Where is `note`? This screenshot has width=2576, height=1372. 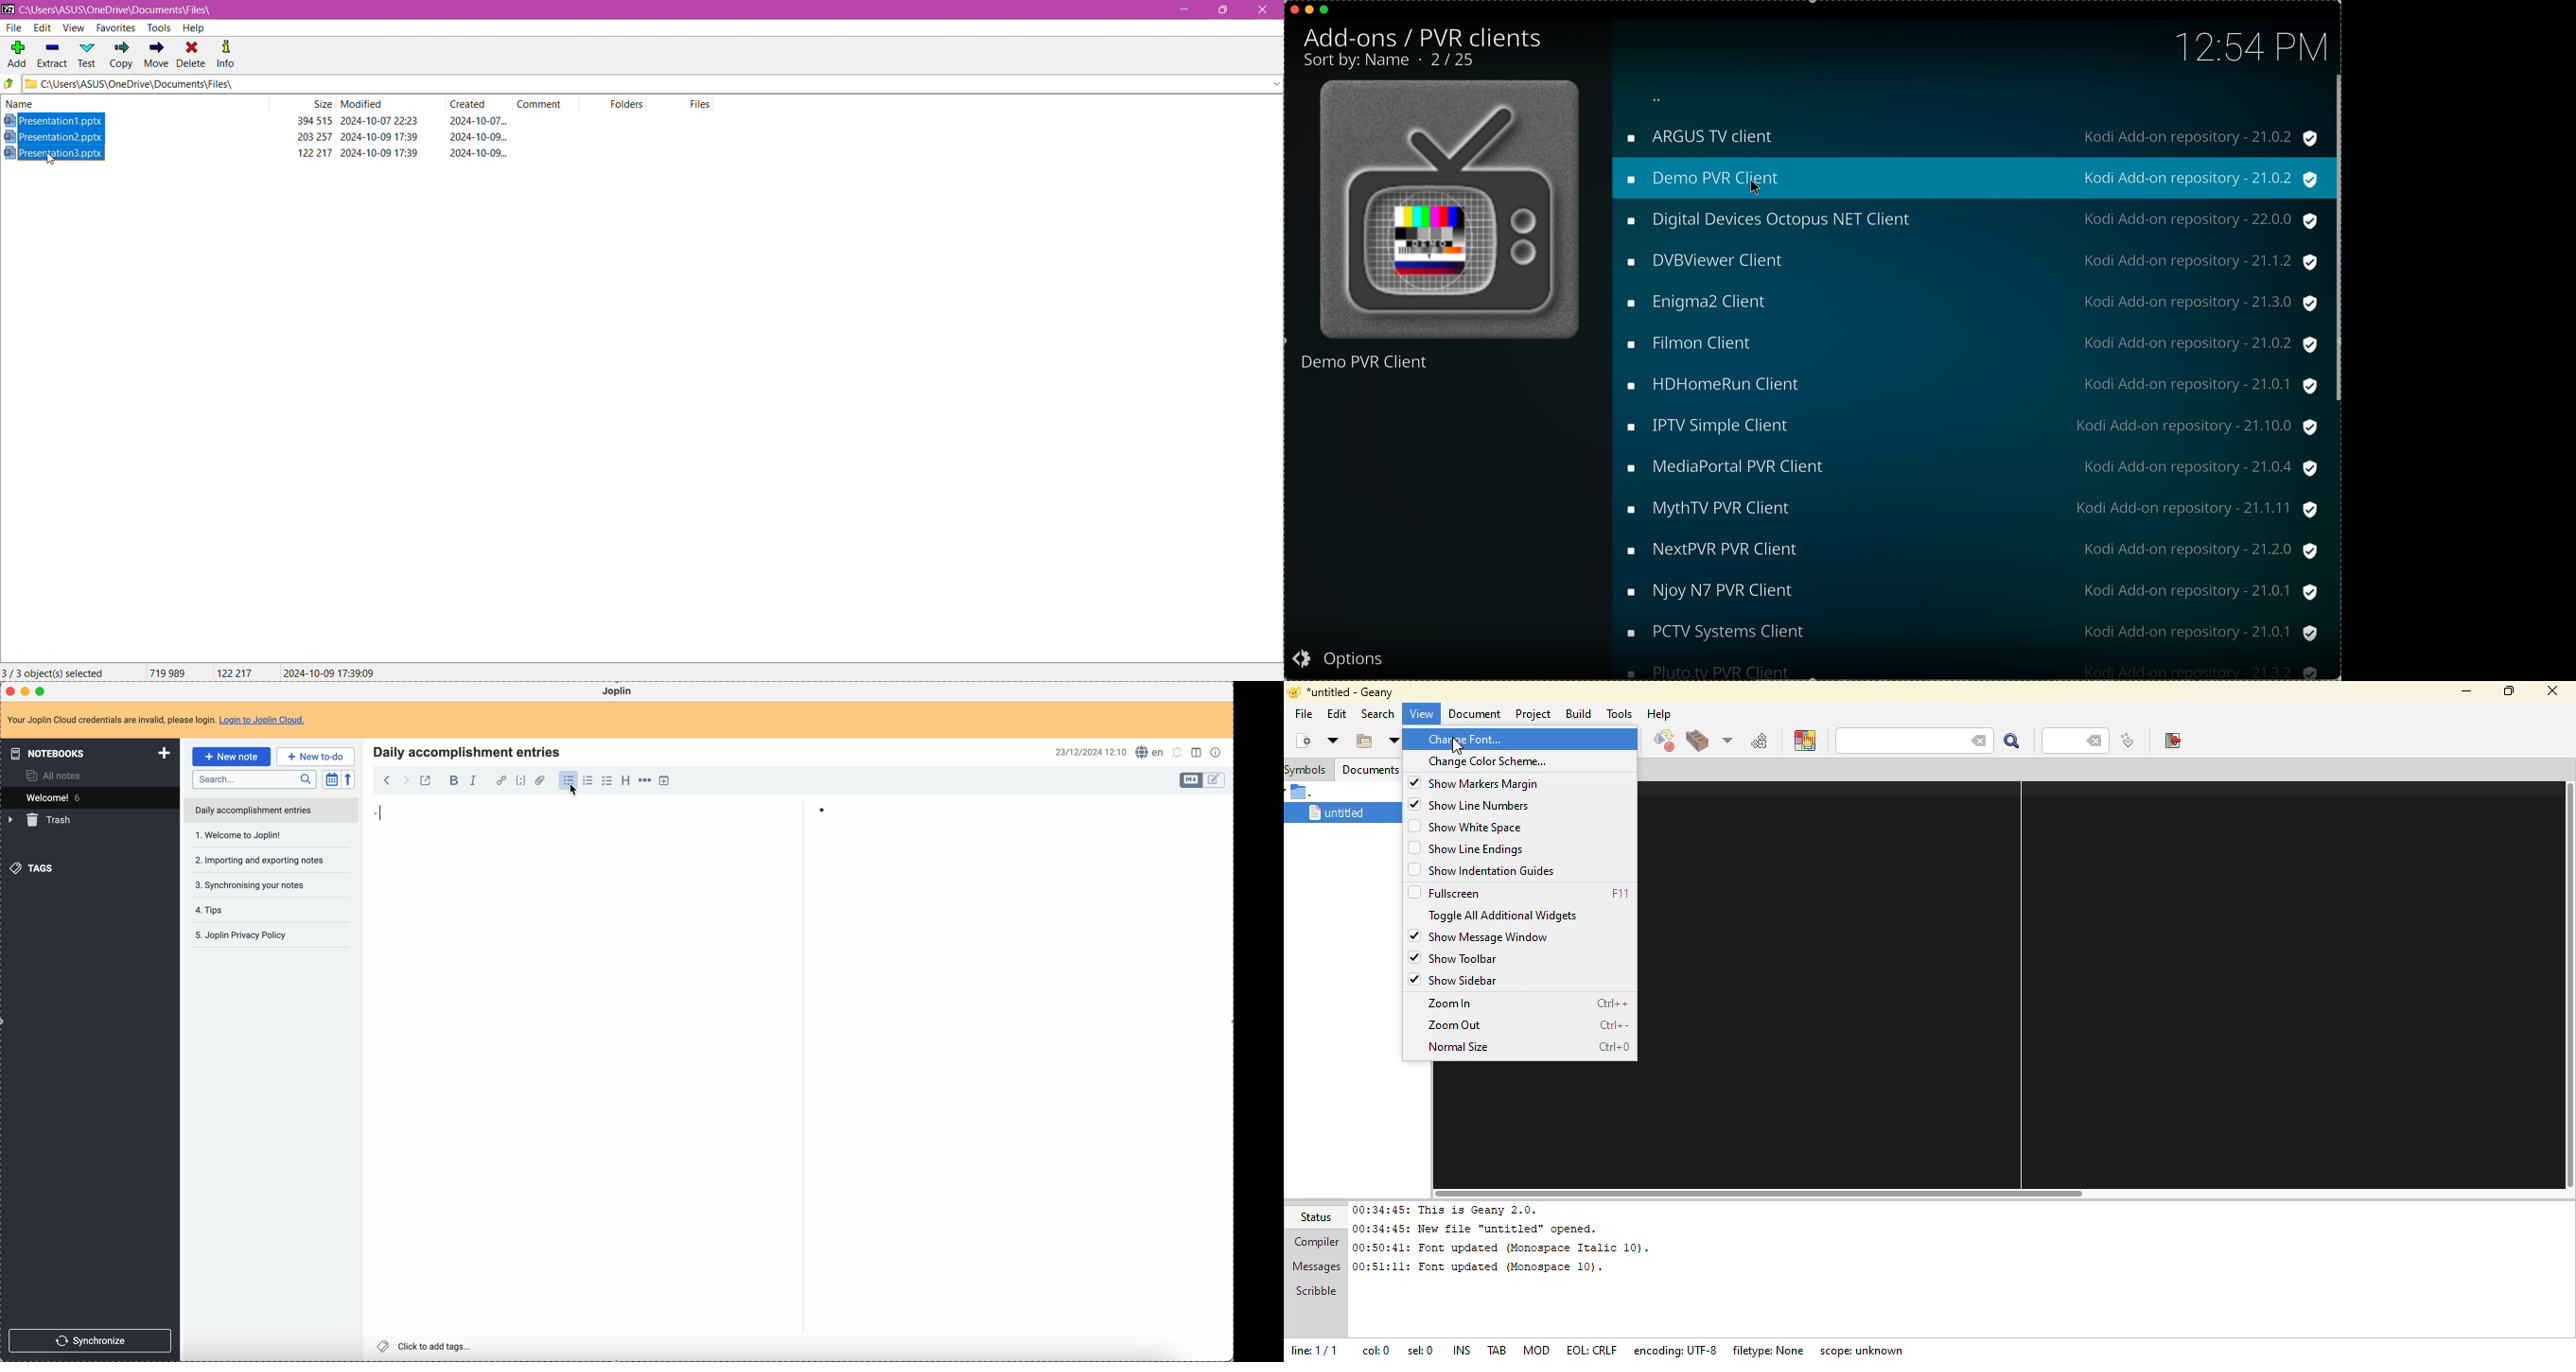
note is located at coordinates (156, 720).